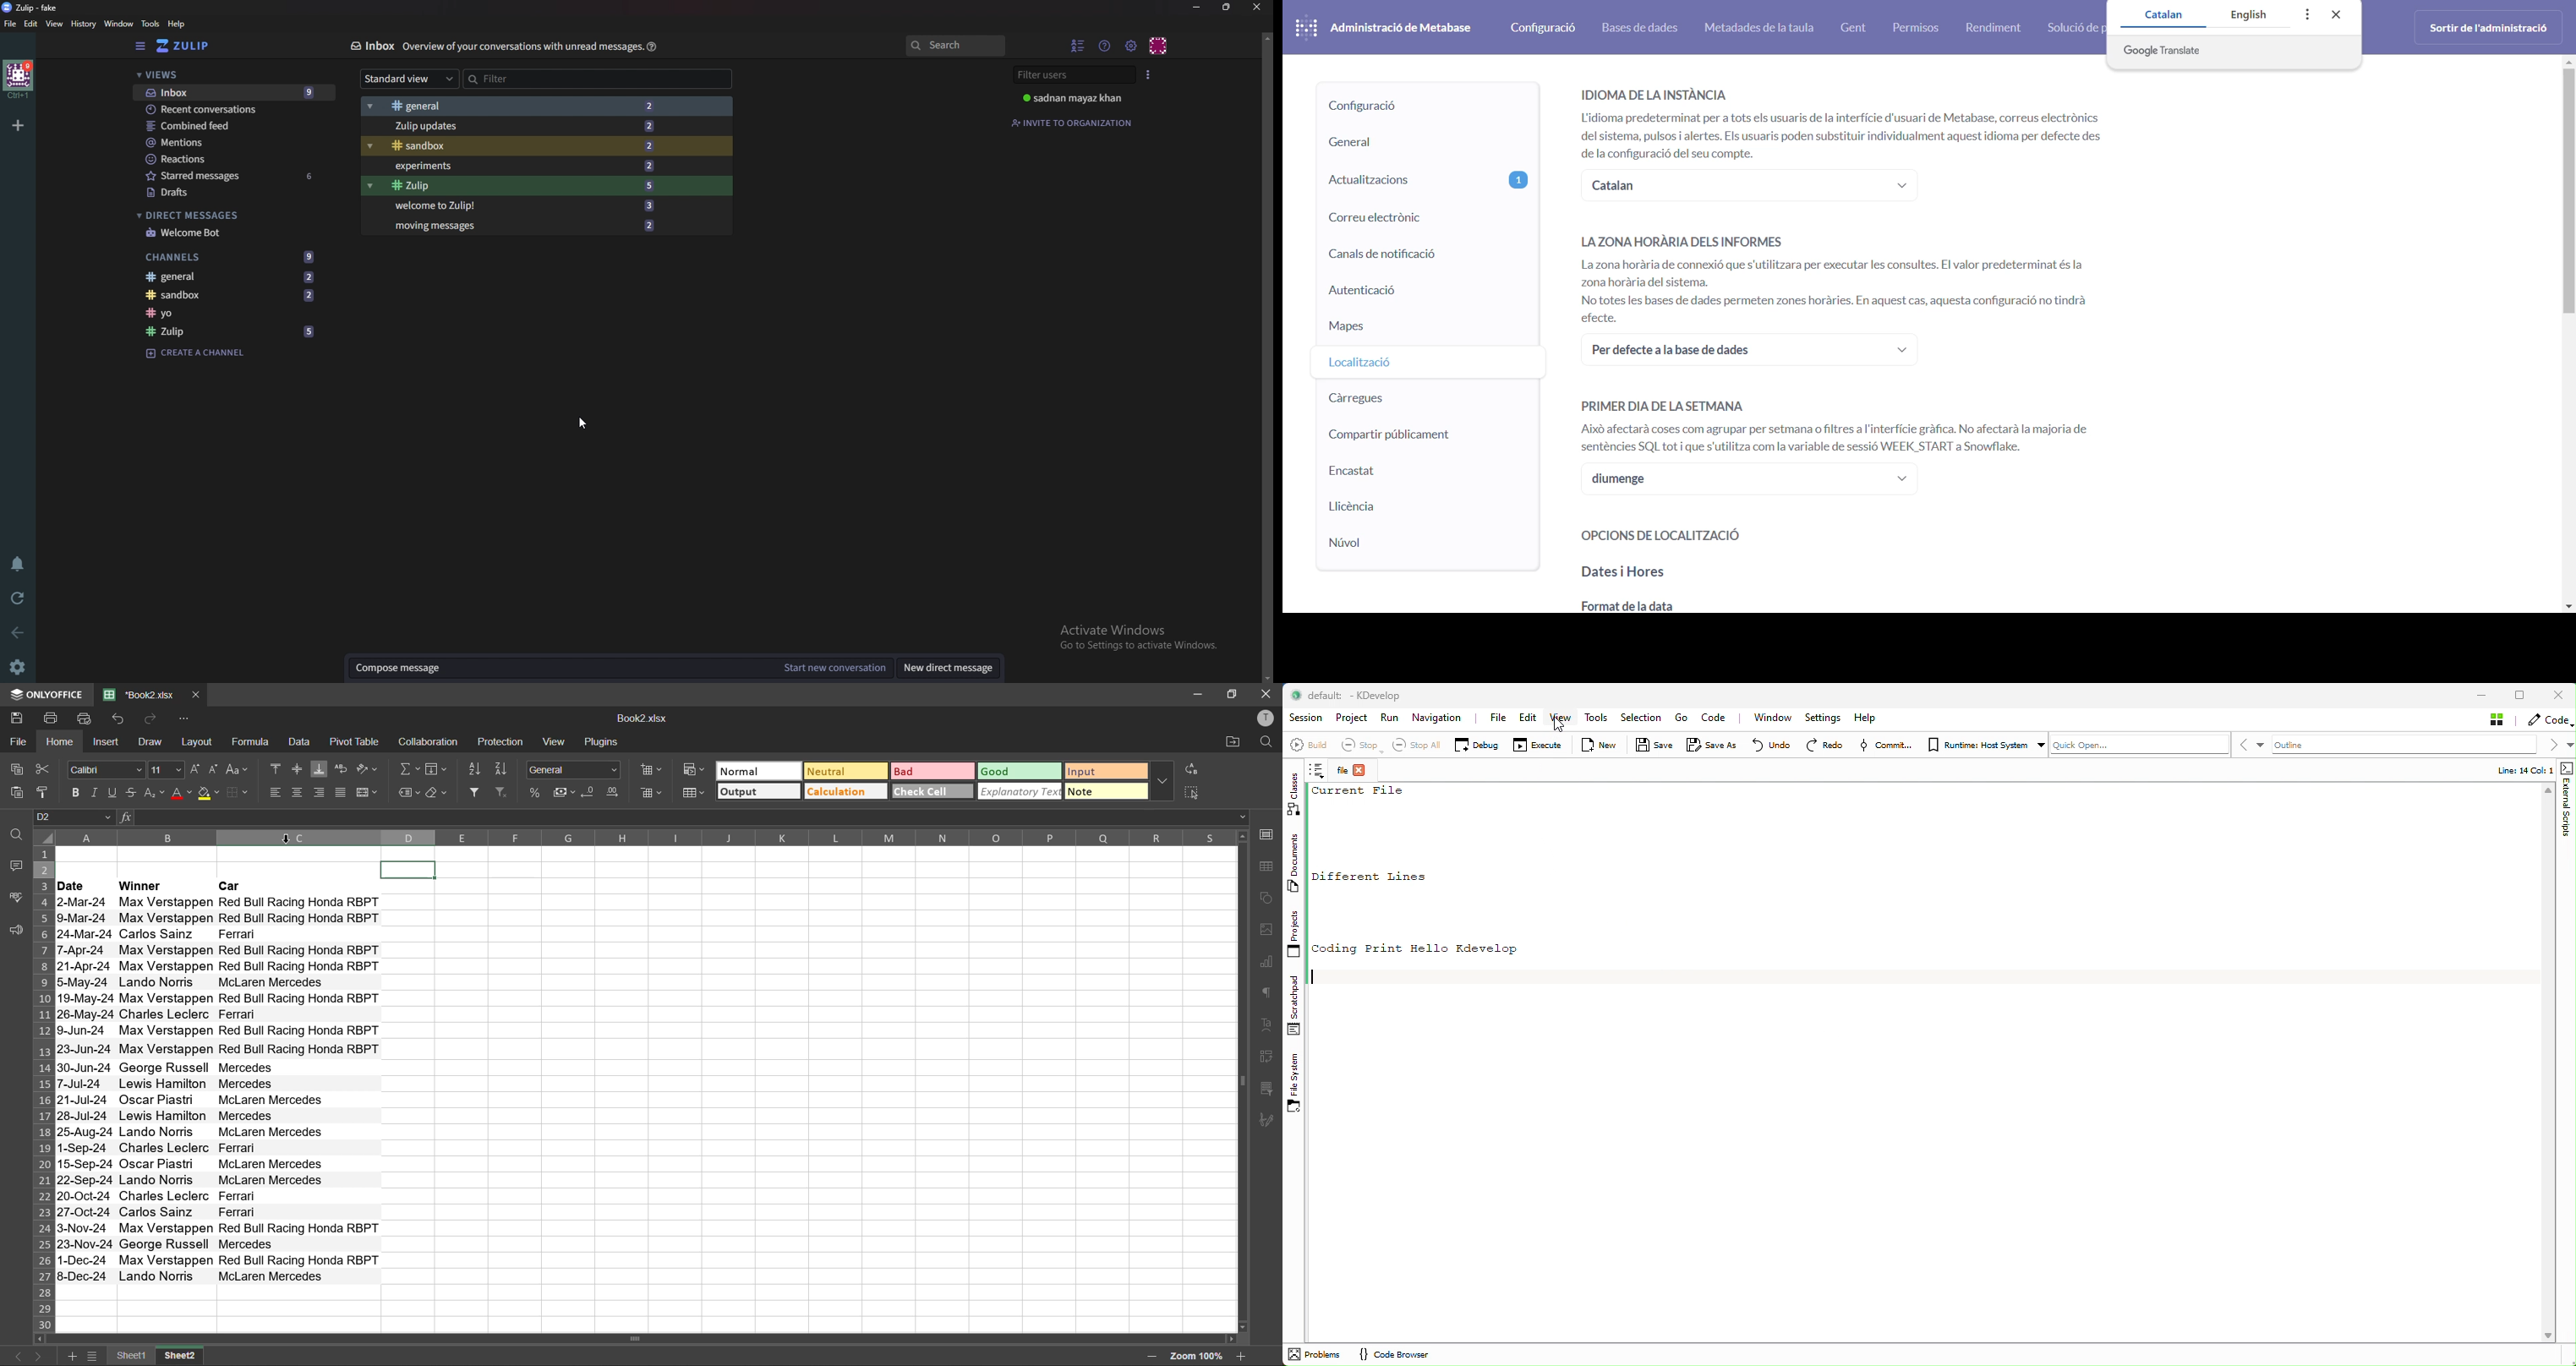  What do you see at coordinates (1640, 28) in the screenshot?
I see `Bases de dades` at bounding box center [1640, 28].